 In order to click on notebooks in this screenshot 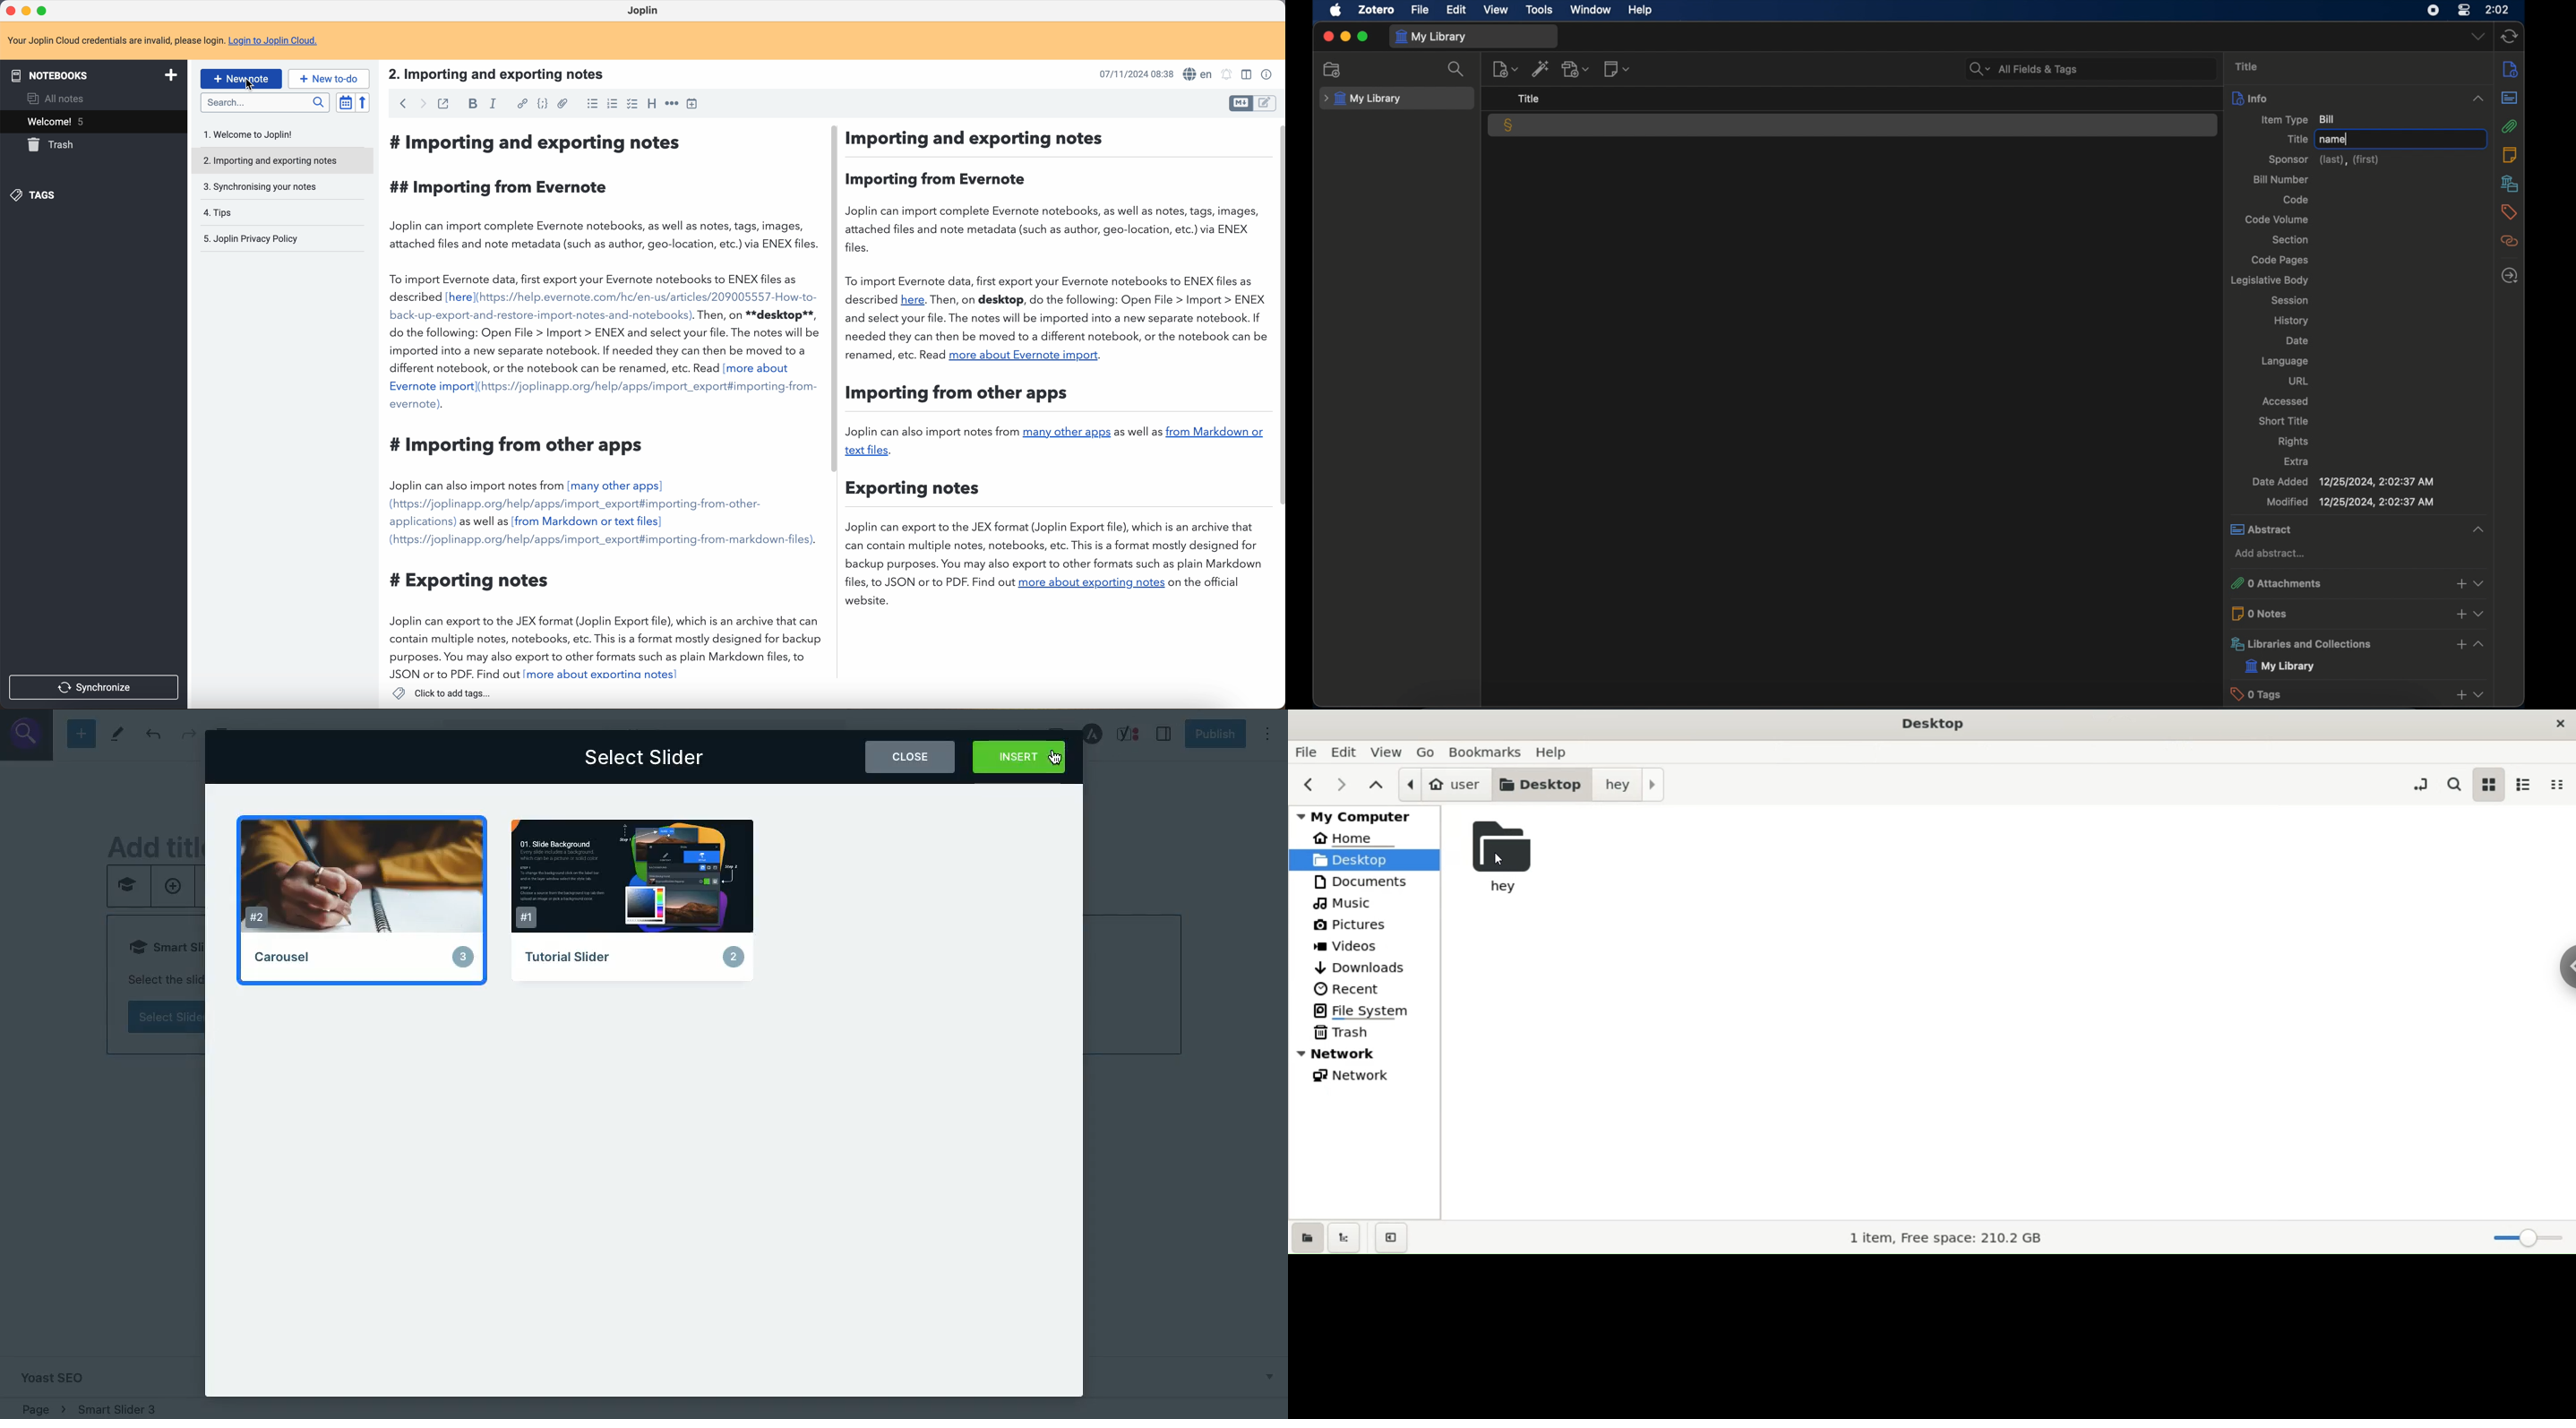, I will do `click(94, 74)`.